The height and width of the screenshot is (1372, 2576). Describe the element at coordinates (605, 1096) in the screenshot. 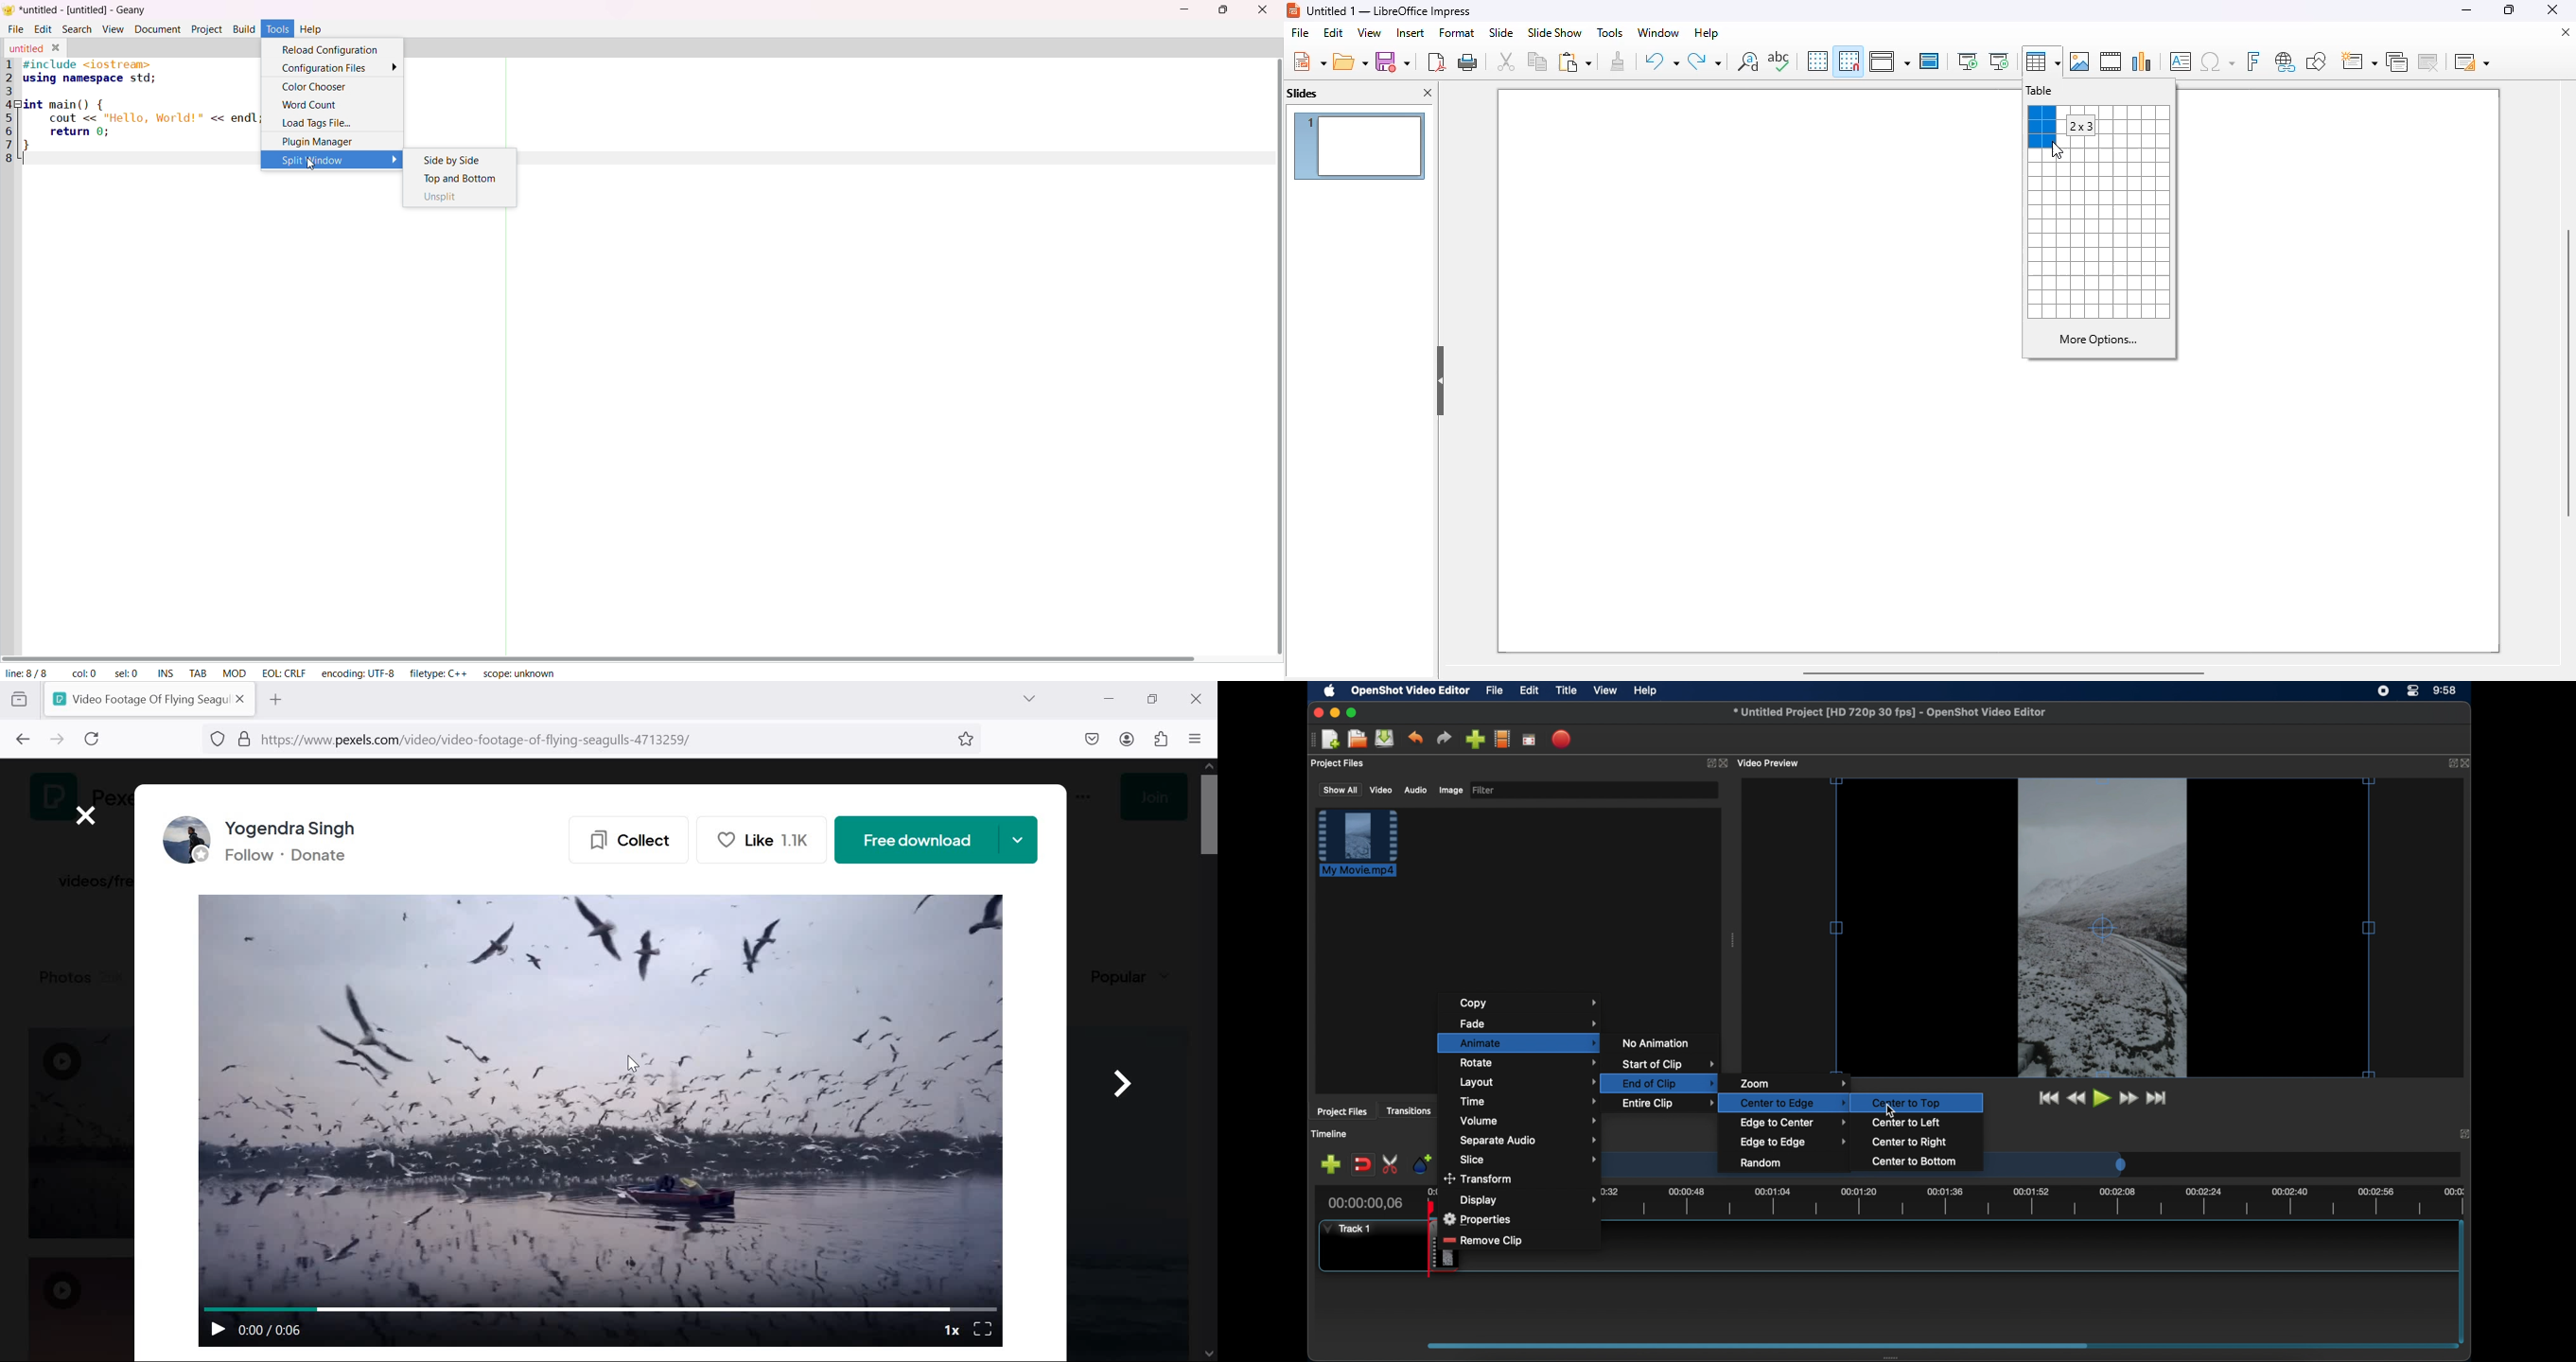

I see `video screen` at that location.